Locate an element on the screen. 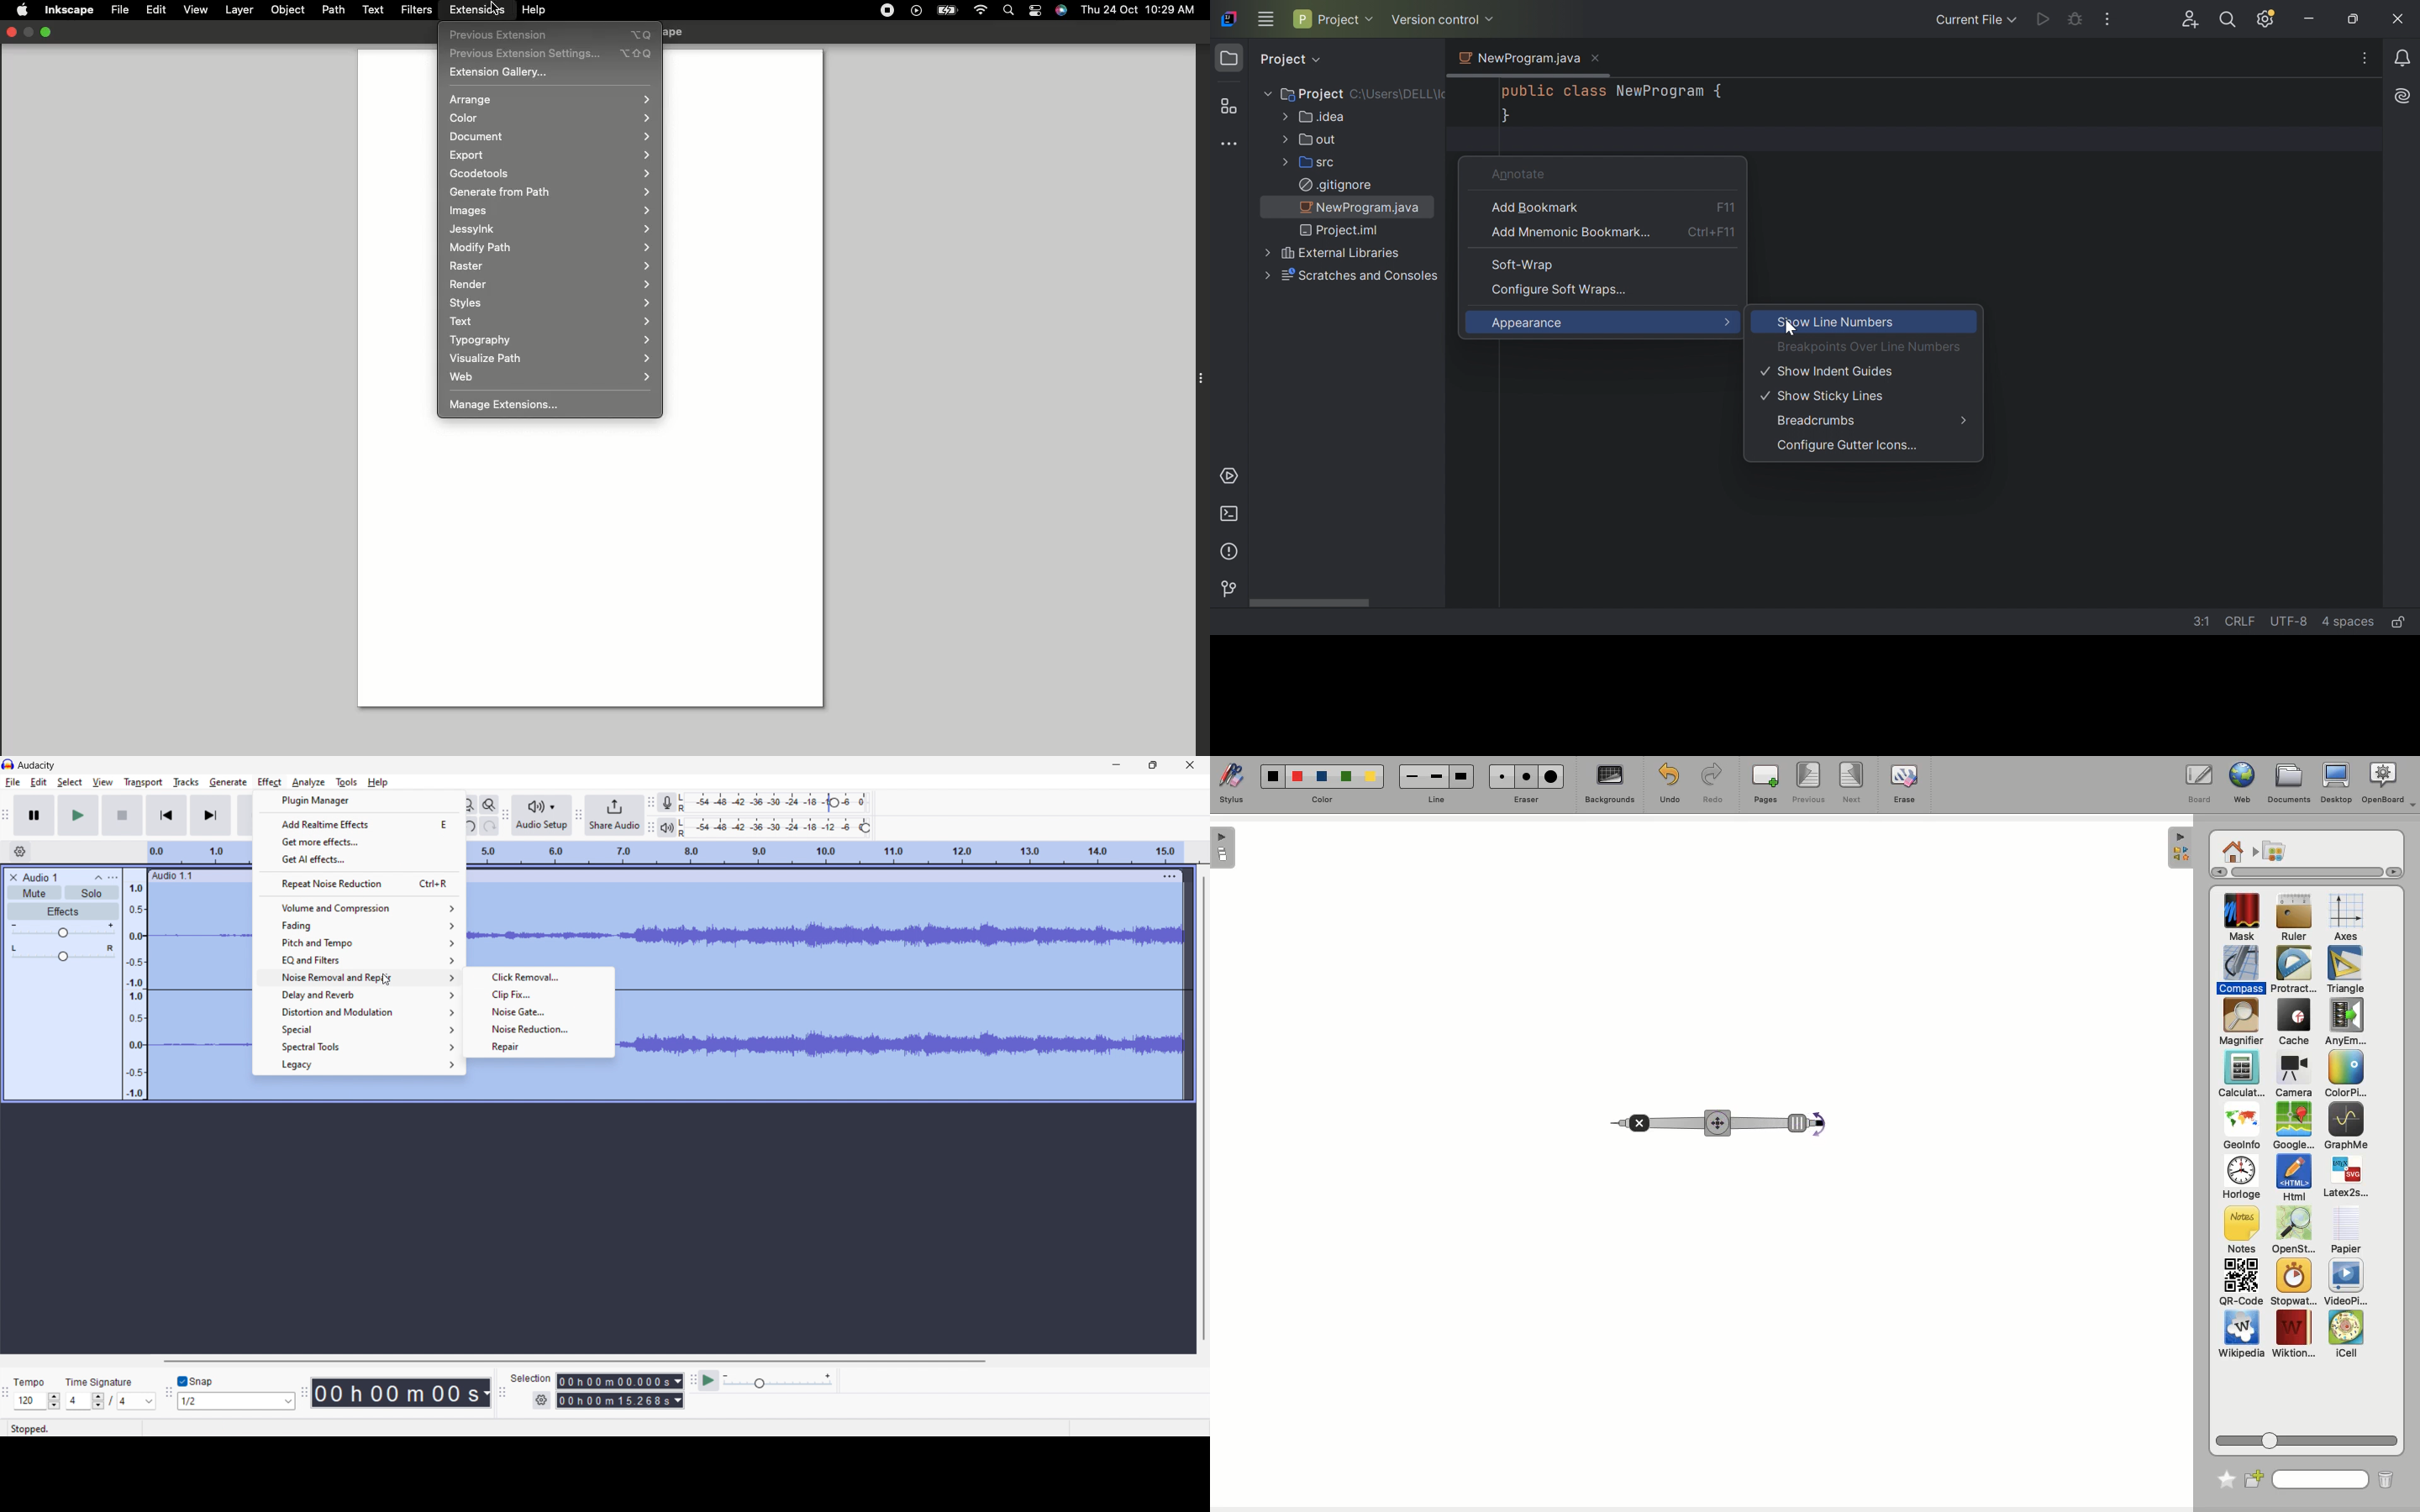 This screenshot has height=1512, width=2436. Camera is located at coordinates (2292, 1075).